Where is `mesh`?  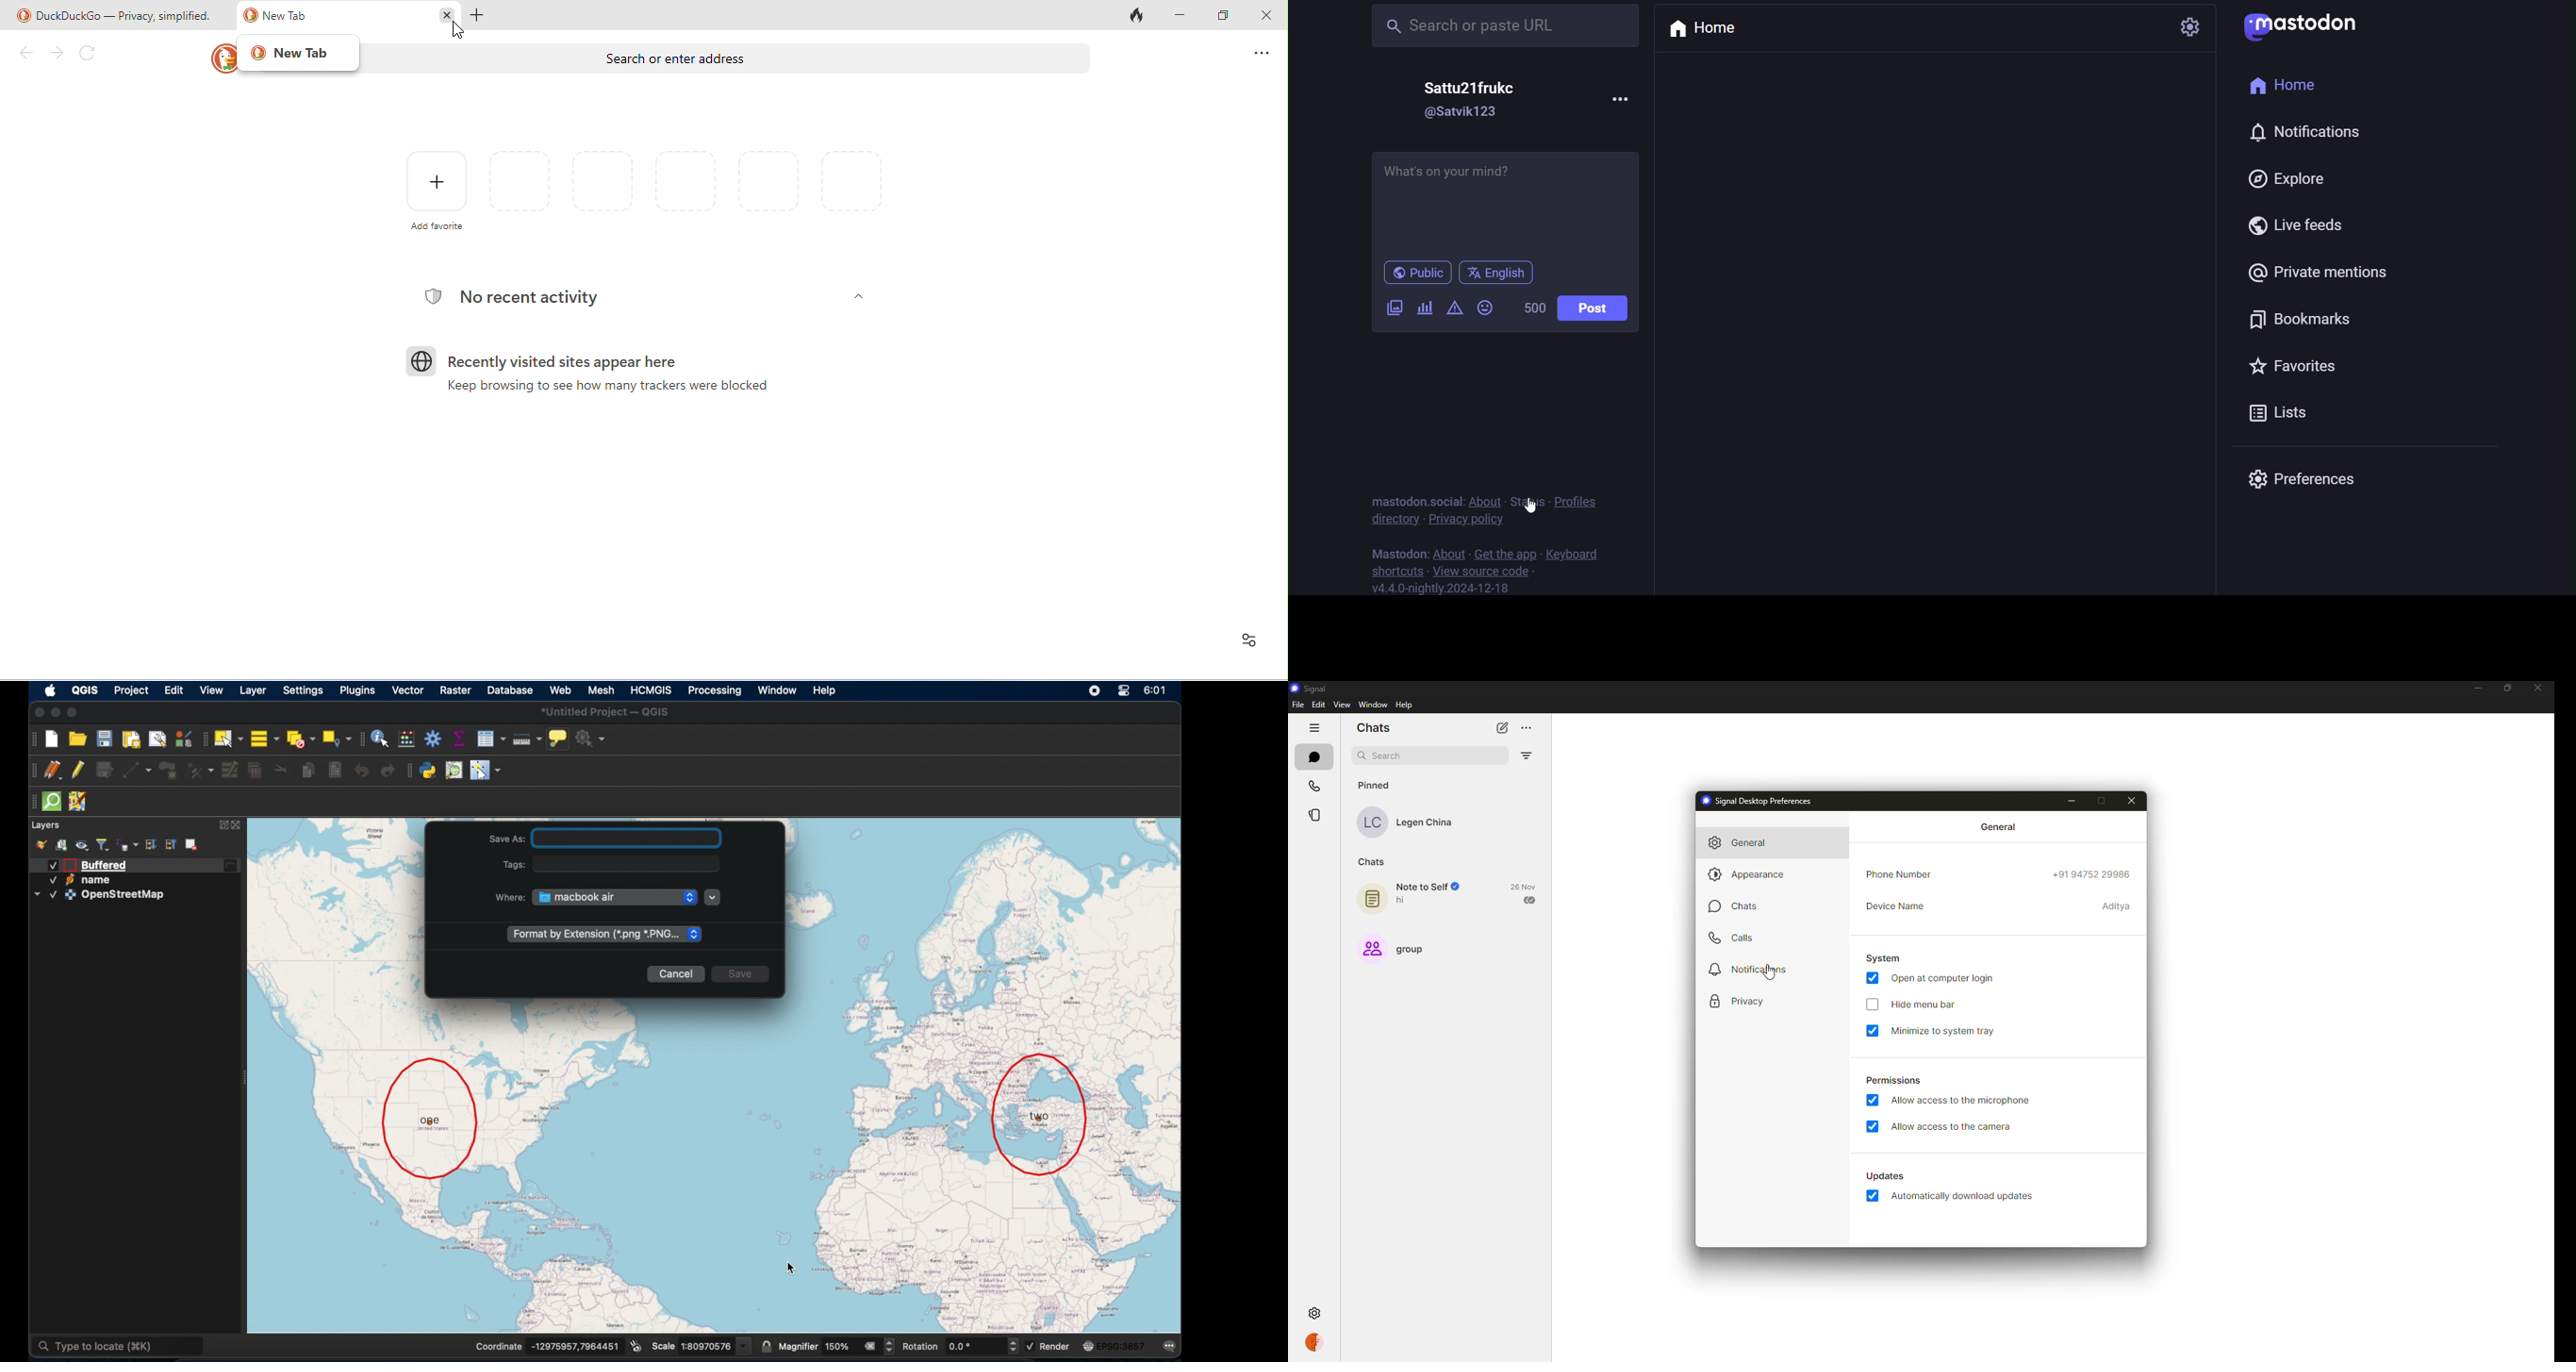
mesh is located at coordinates (603, 689).